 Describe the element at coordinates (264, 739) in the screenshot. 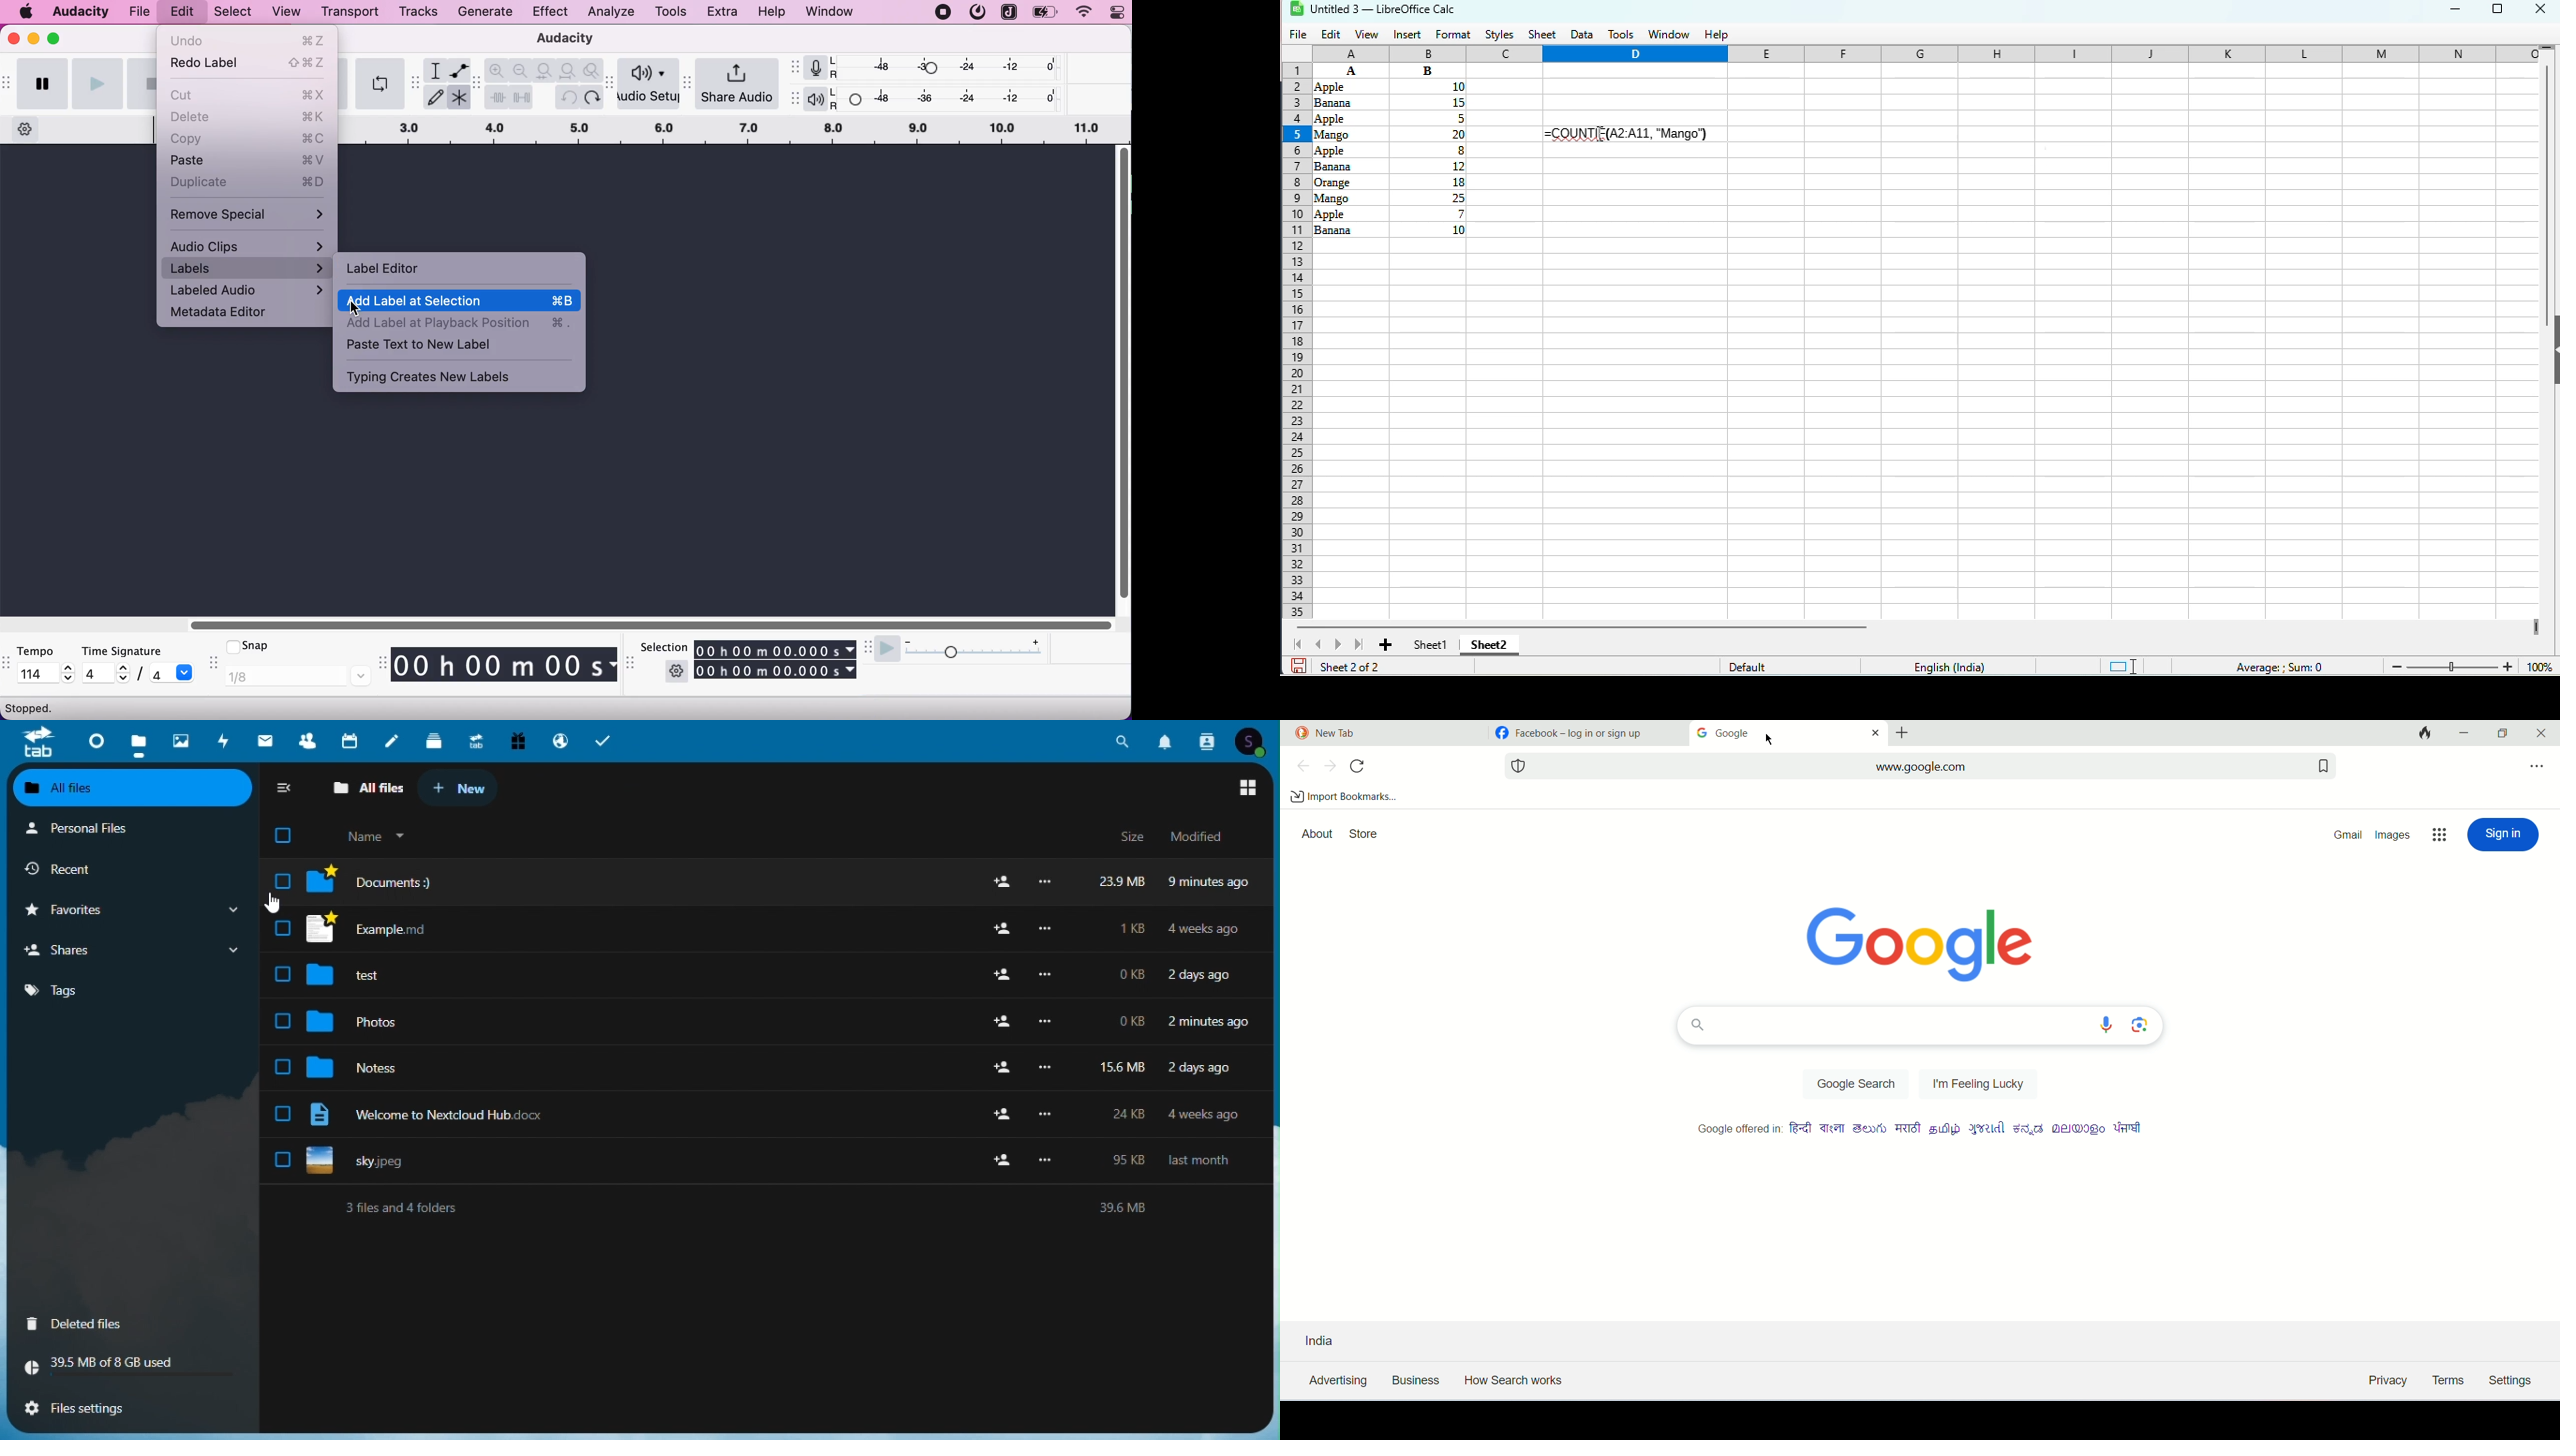

I see `mail` at that location.